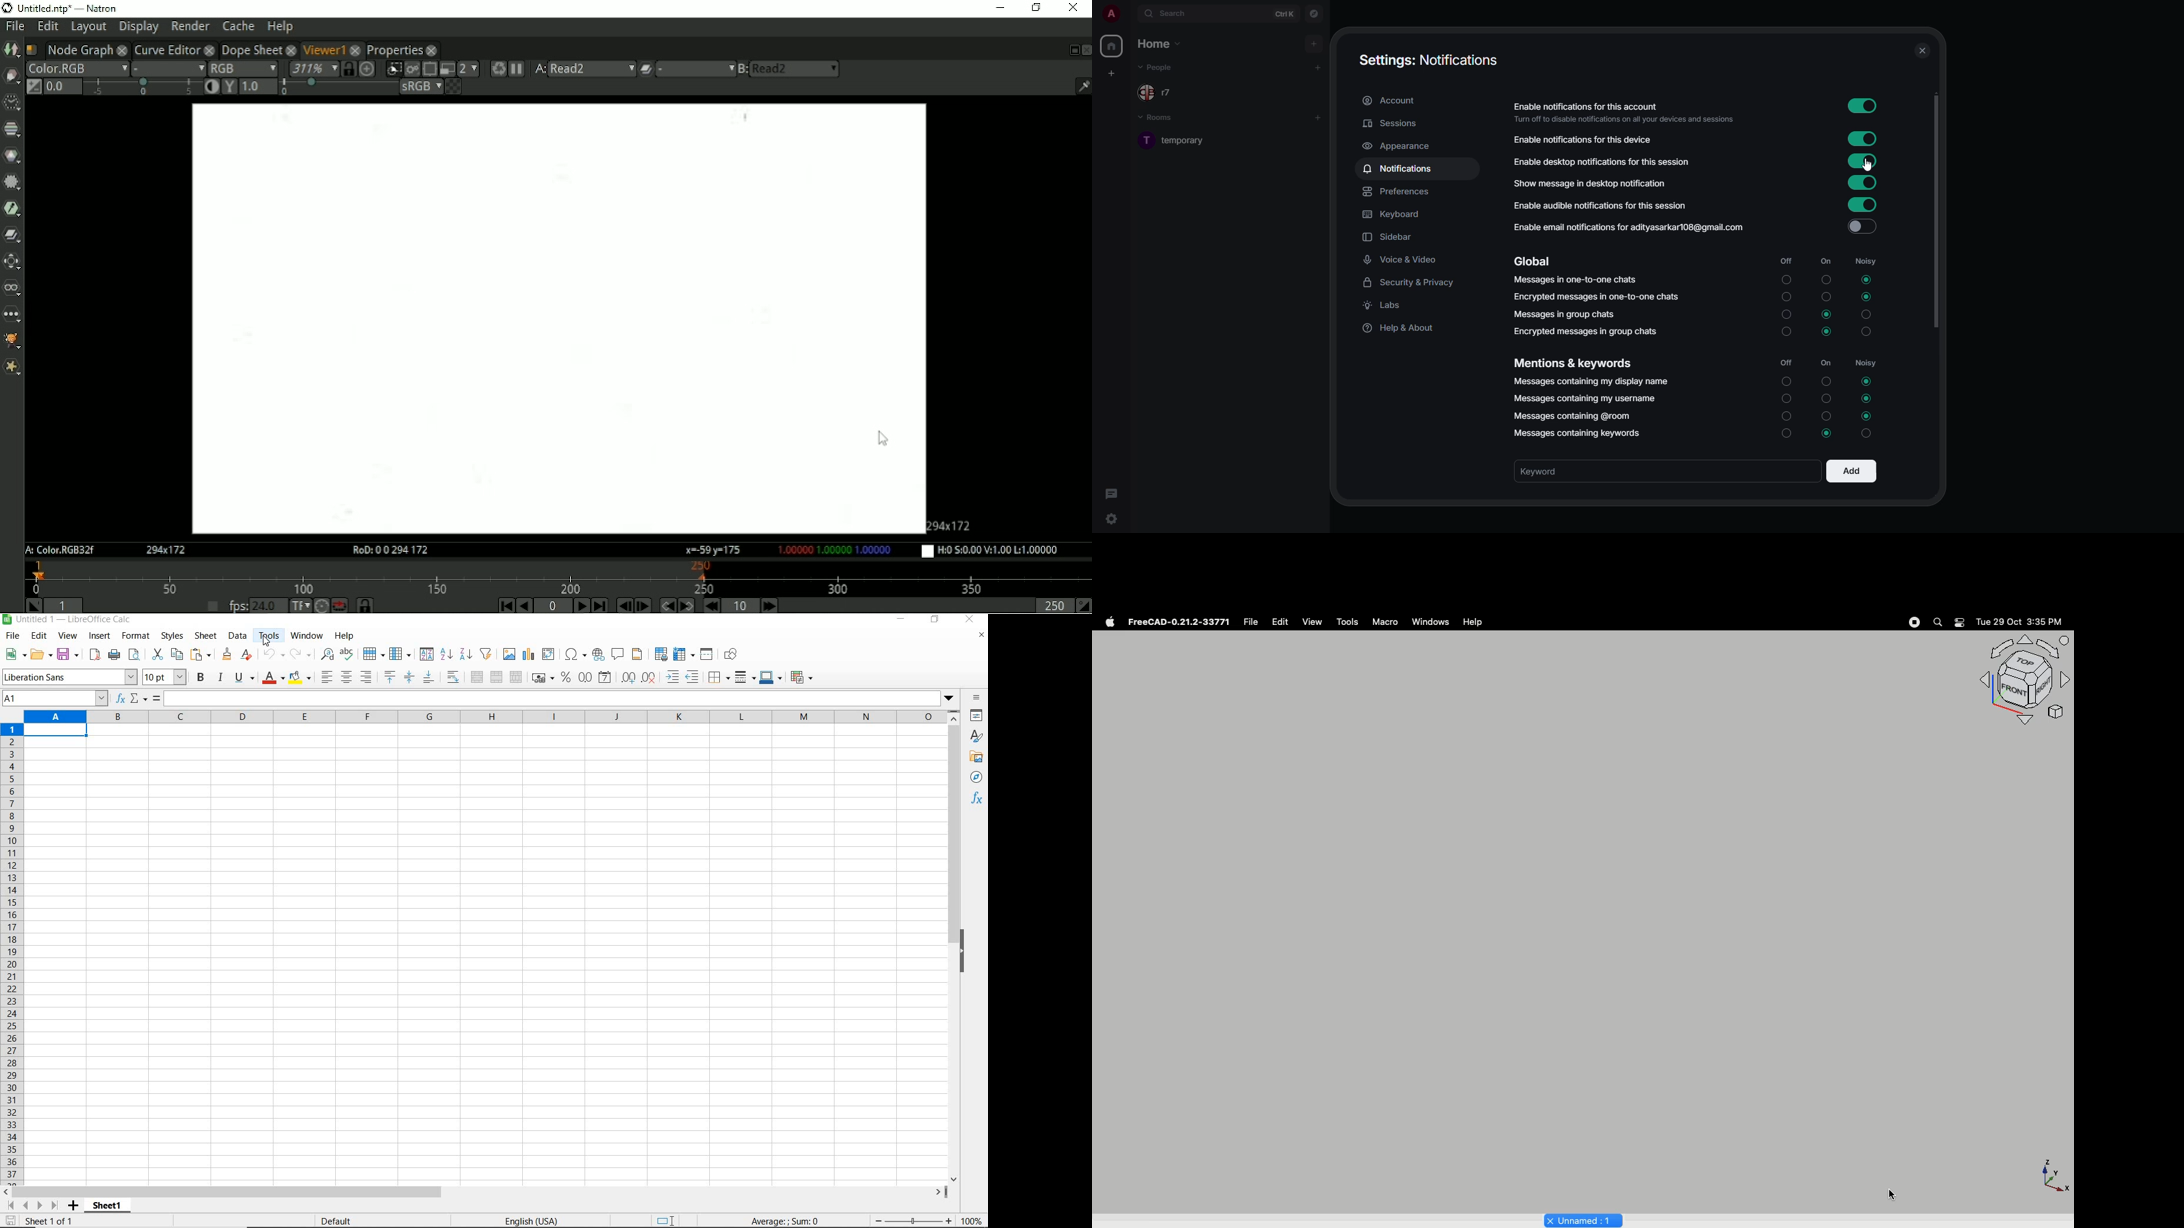 The width and height of the screenshot is (2184, 1232). I want to click on add, so click(1318, 67).